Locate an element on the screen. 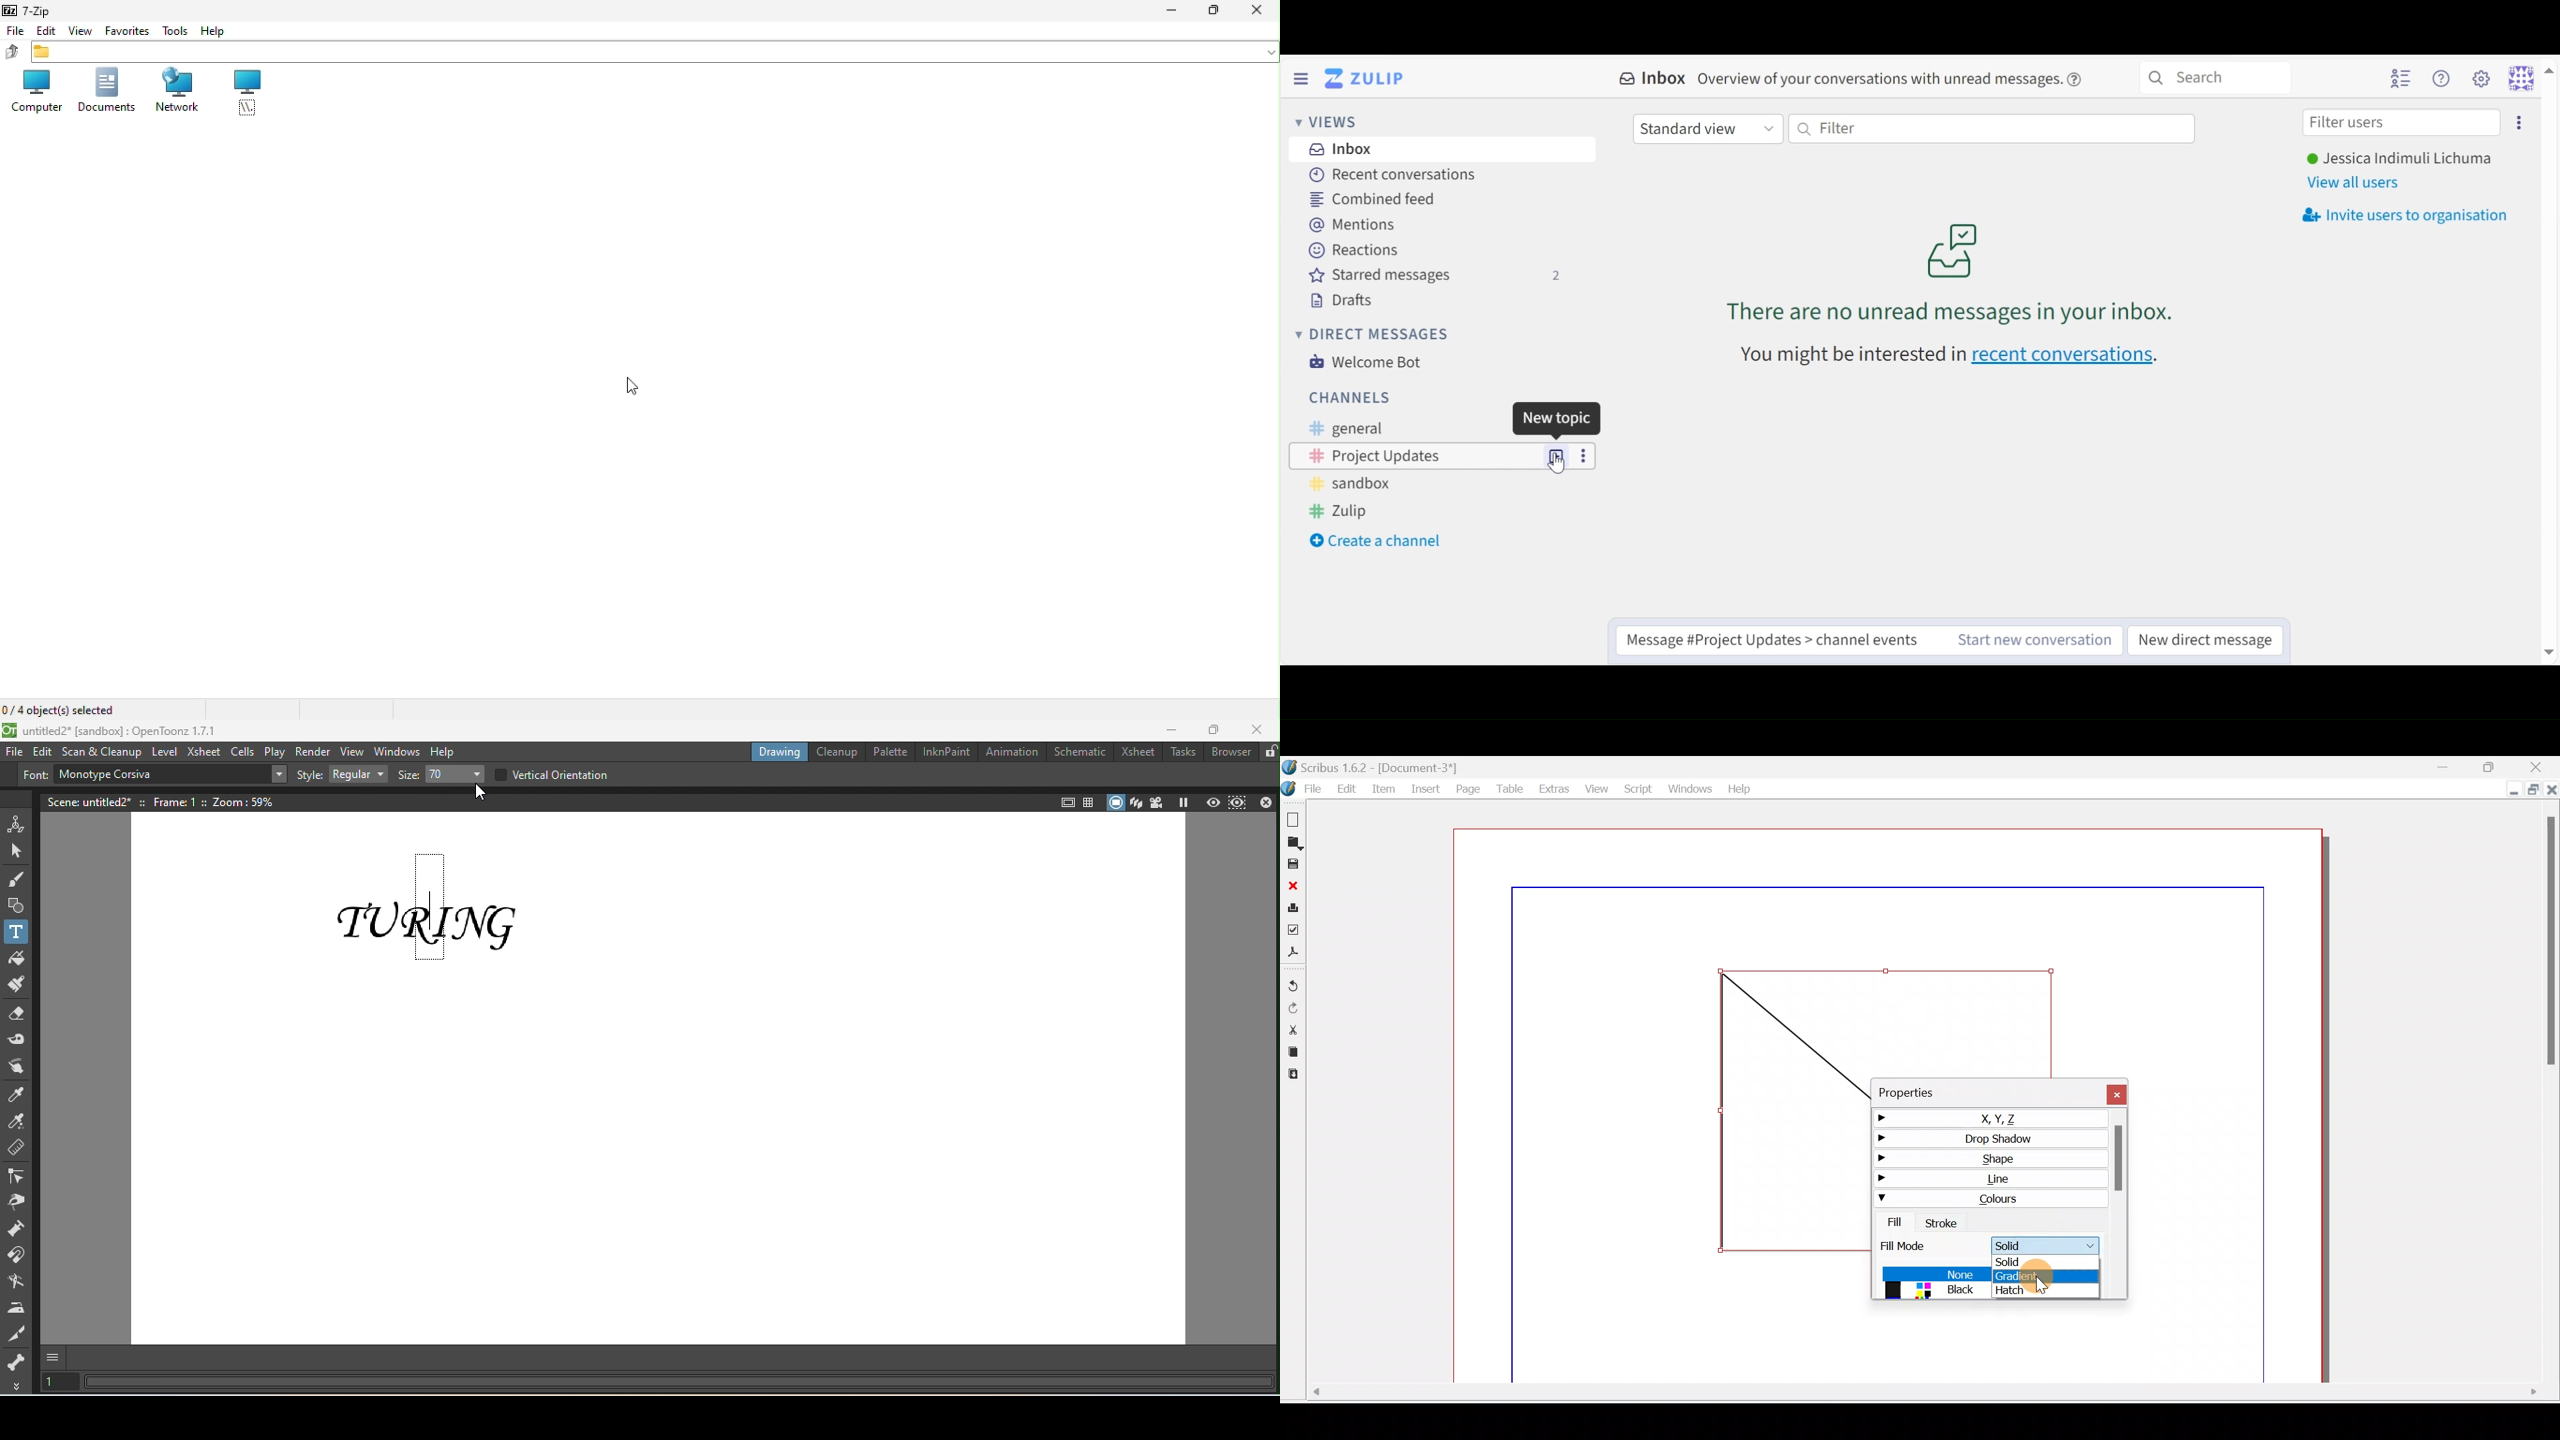 This screenshot has width=2576, height=1456. X,Y,Z is located at coordinates (1983, 1116).